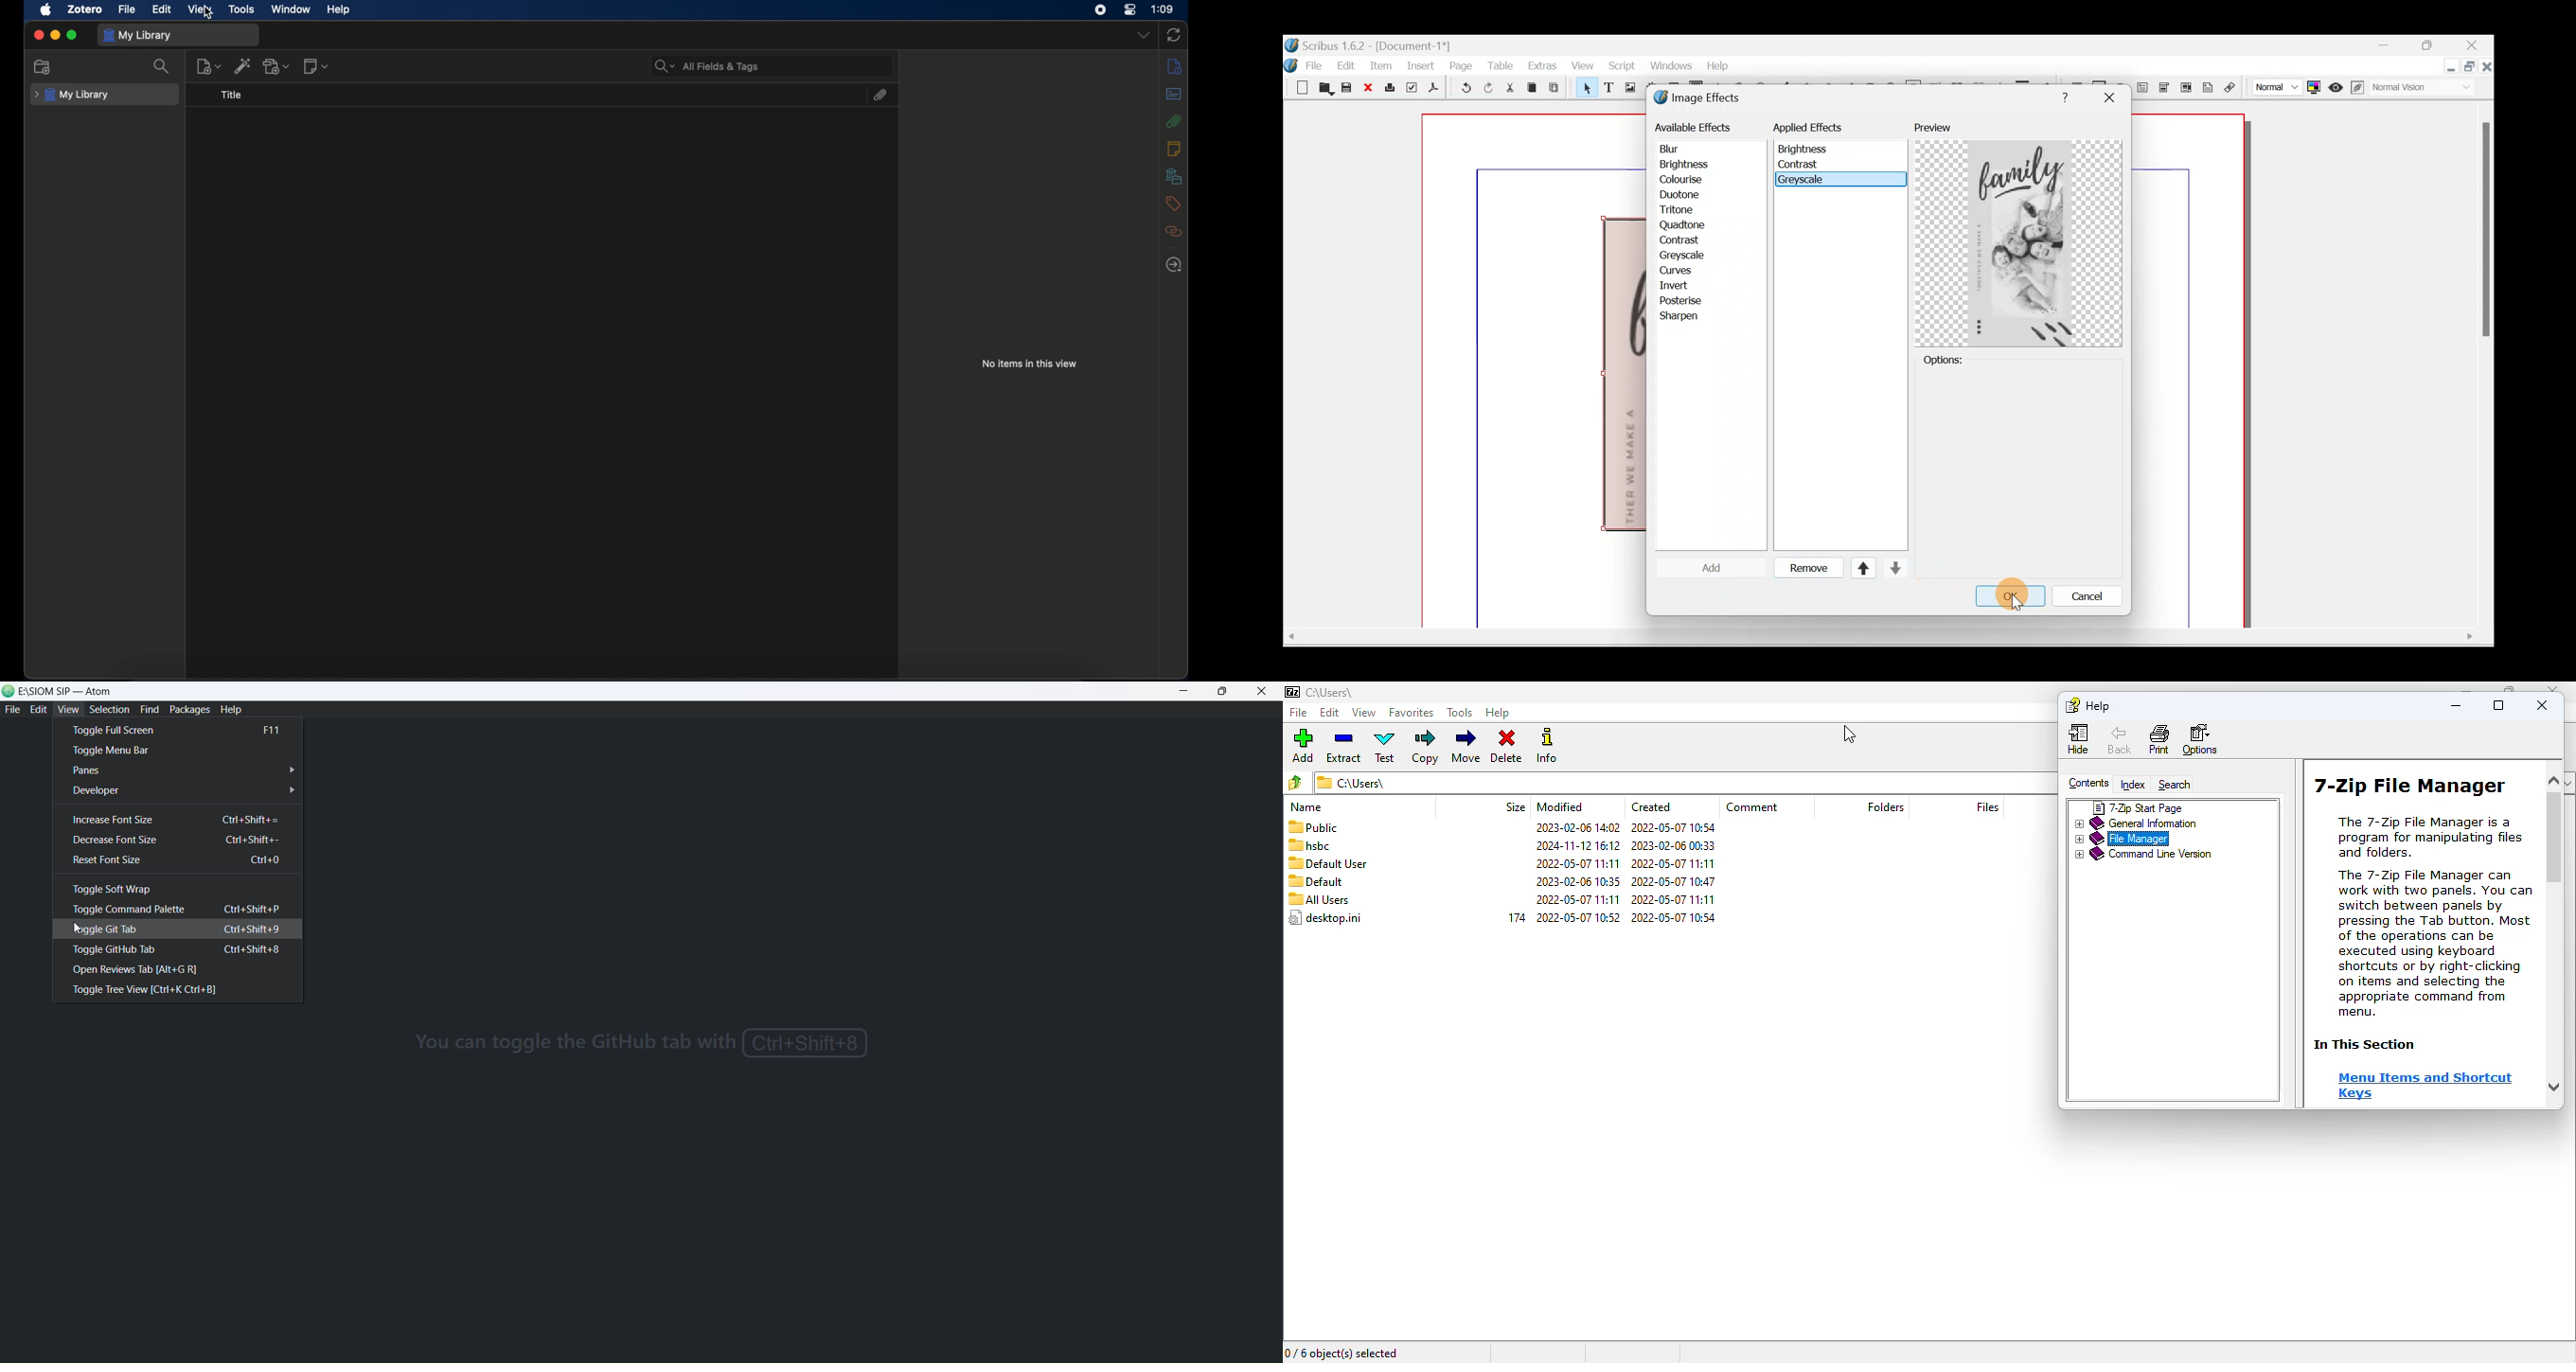  What do you see at coordinates (1627, 88) in the screenshot?
I see `Image frame` at bounding box center [1627, 88].